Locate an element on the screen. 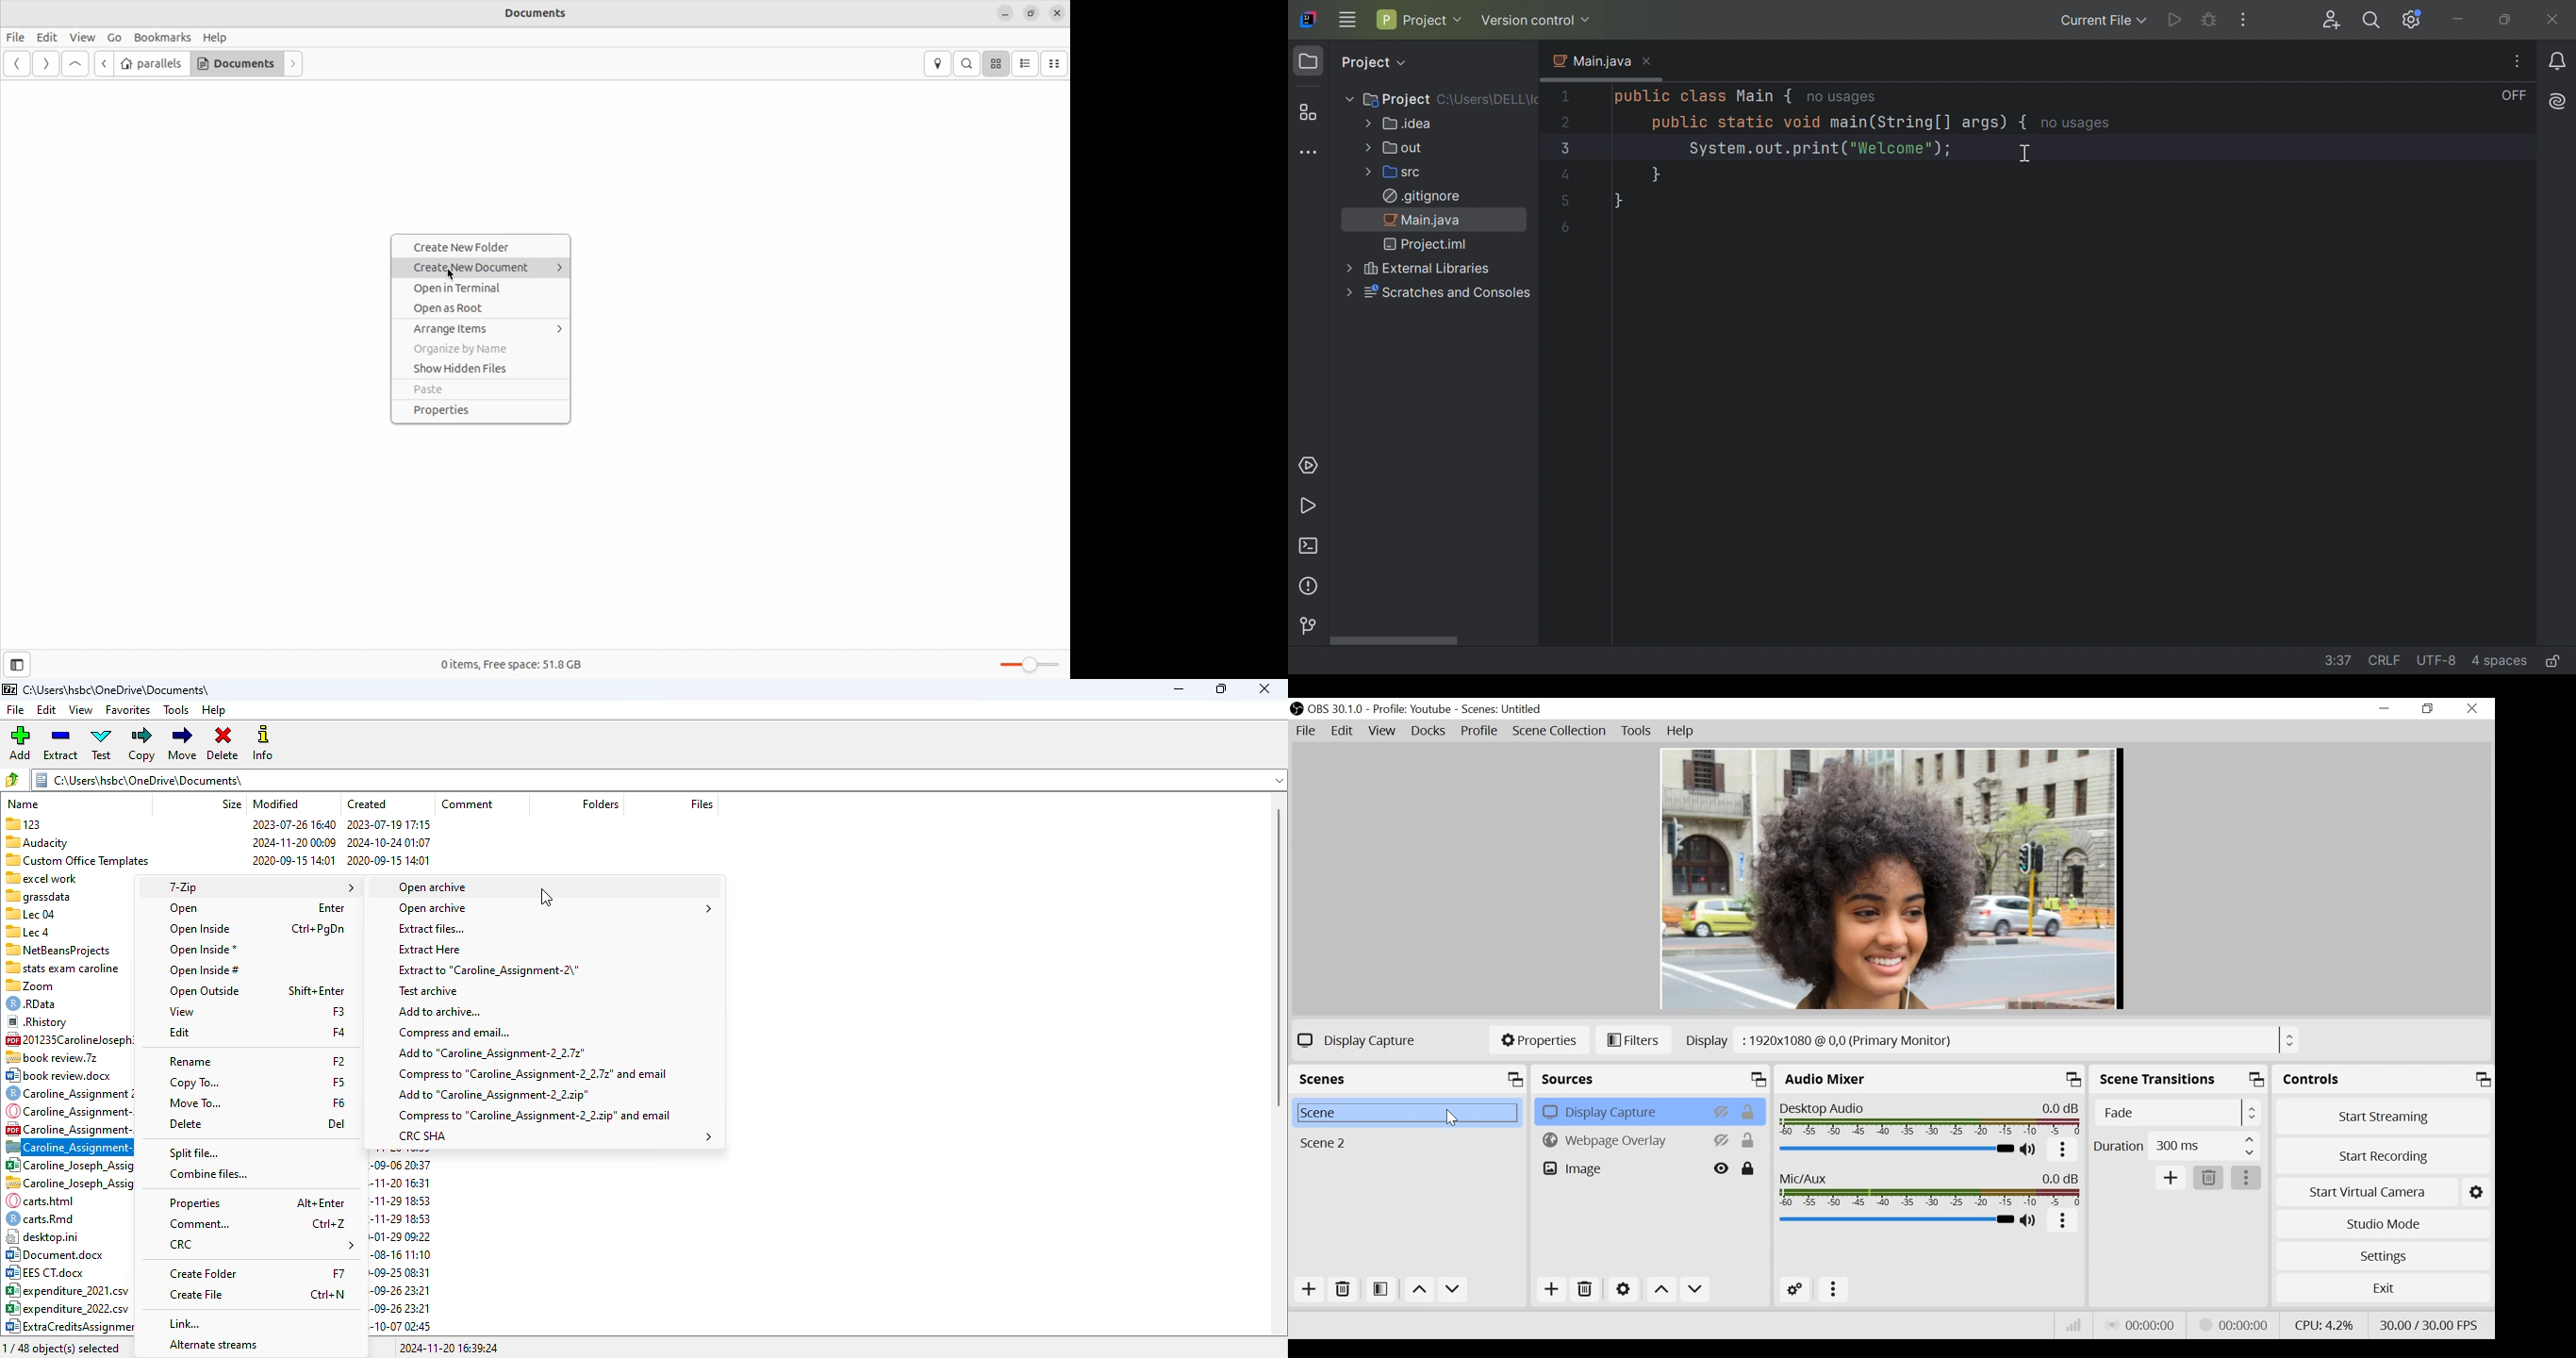 Image resolution: width=2576 pixels, height=1372 pixels. IntelliJ IDEA icon is located at coordinates (1306, 20).